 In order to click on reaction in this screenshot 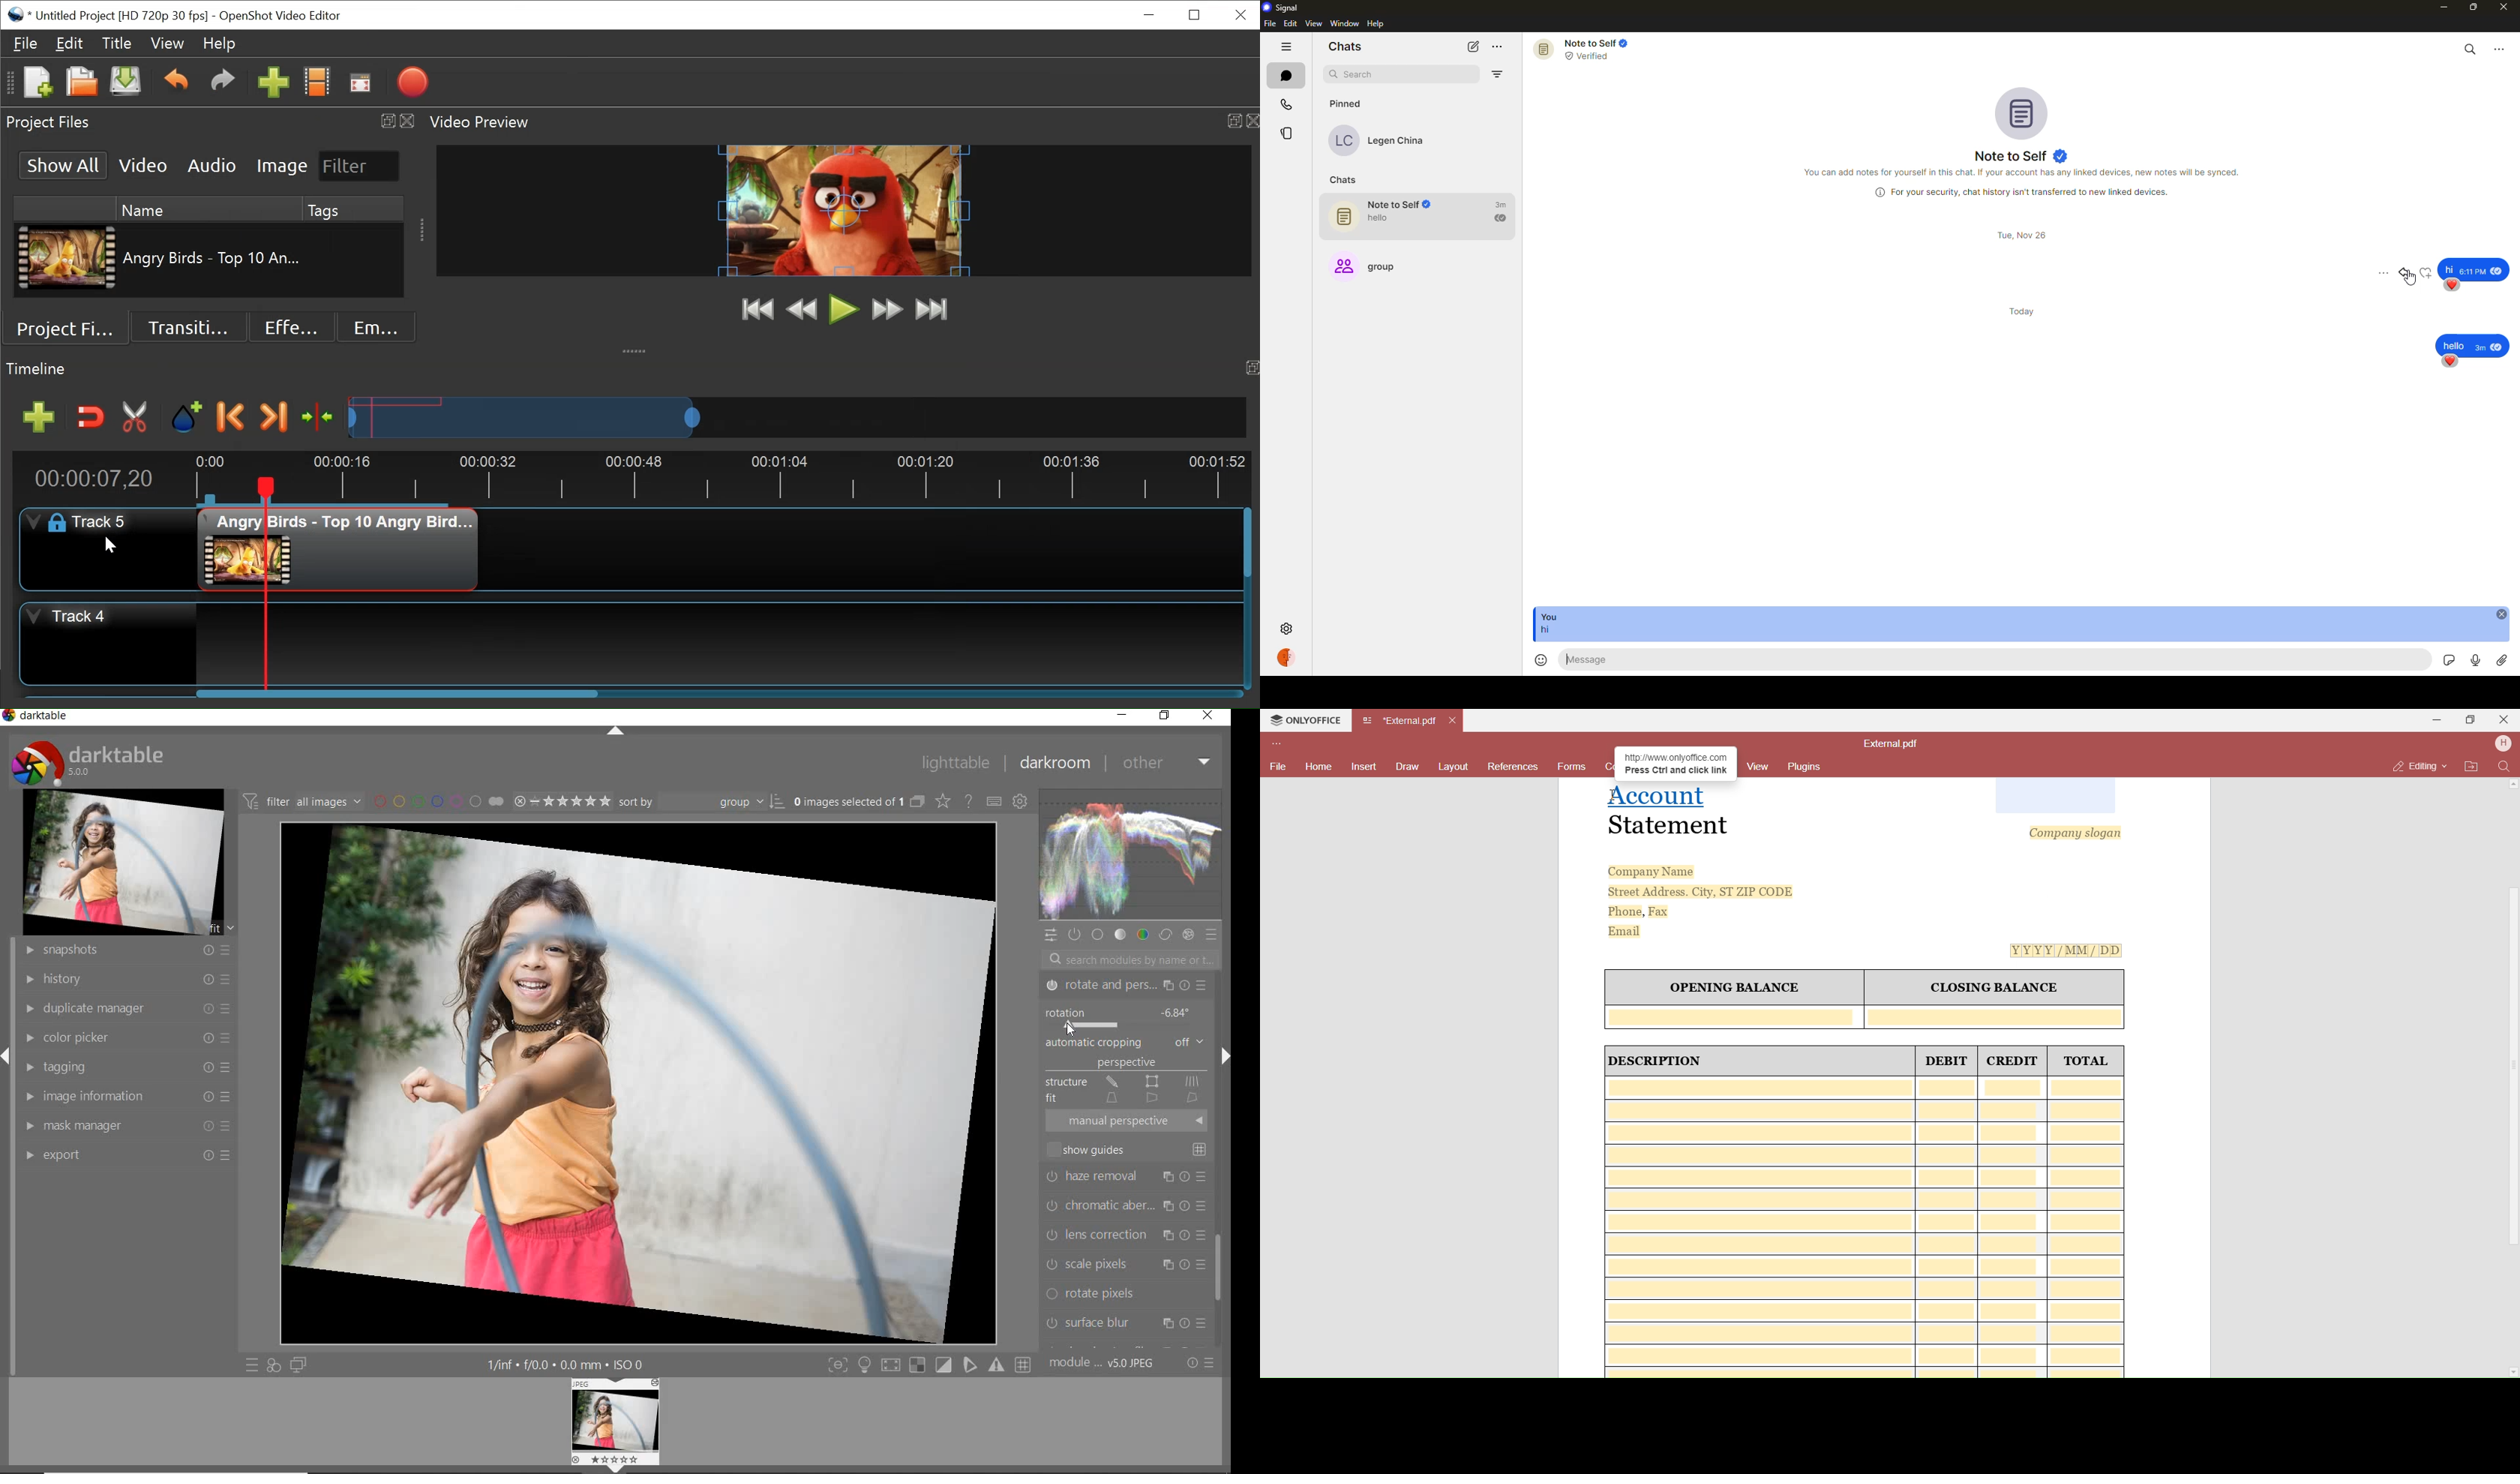, I will do `click(2454, 286)`.